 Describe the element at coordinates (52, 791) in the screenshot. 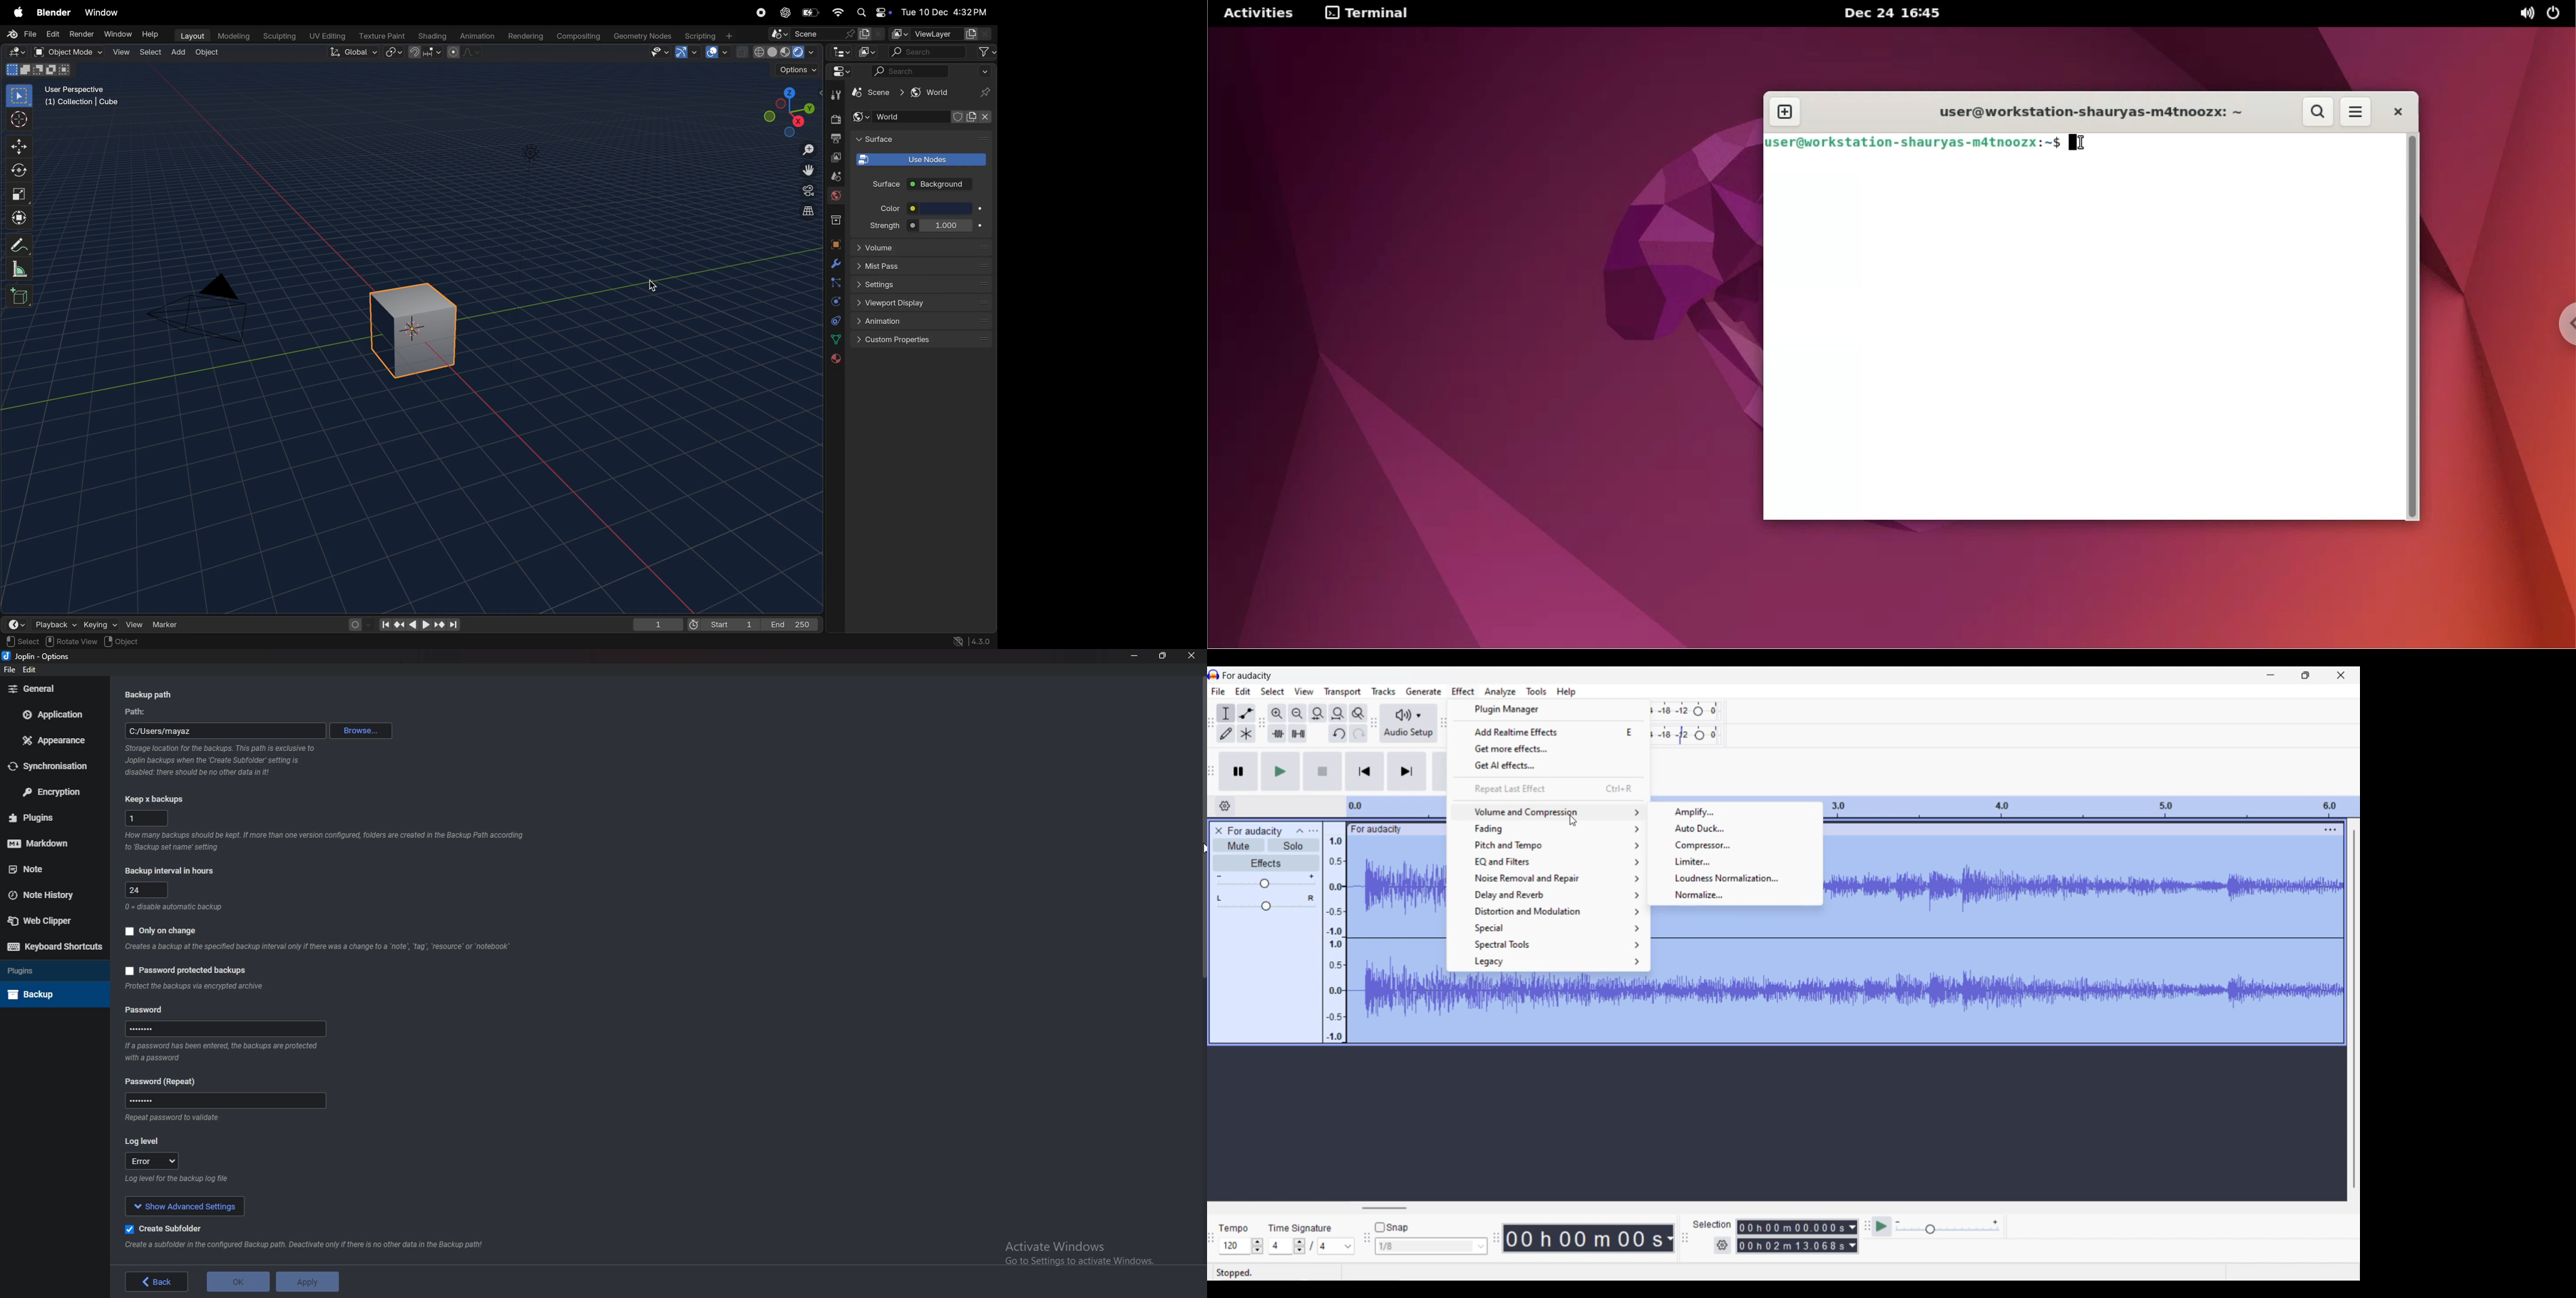

I see `Encryption` at that location.